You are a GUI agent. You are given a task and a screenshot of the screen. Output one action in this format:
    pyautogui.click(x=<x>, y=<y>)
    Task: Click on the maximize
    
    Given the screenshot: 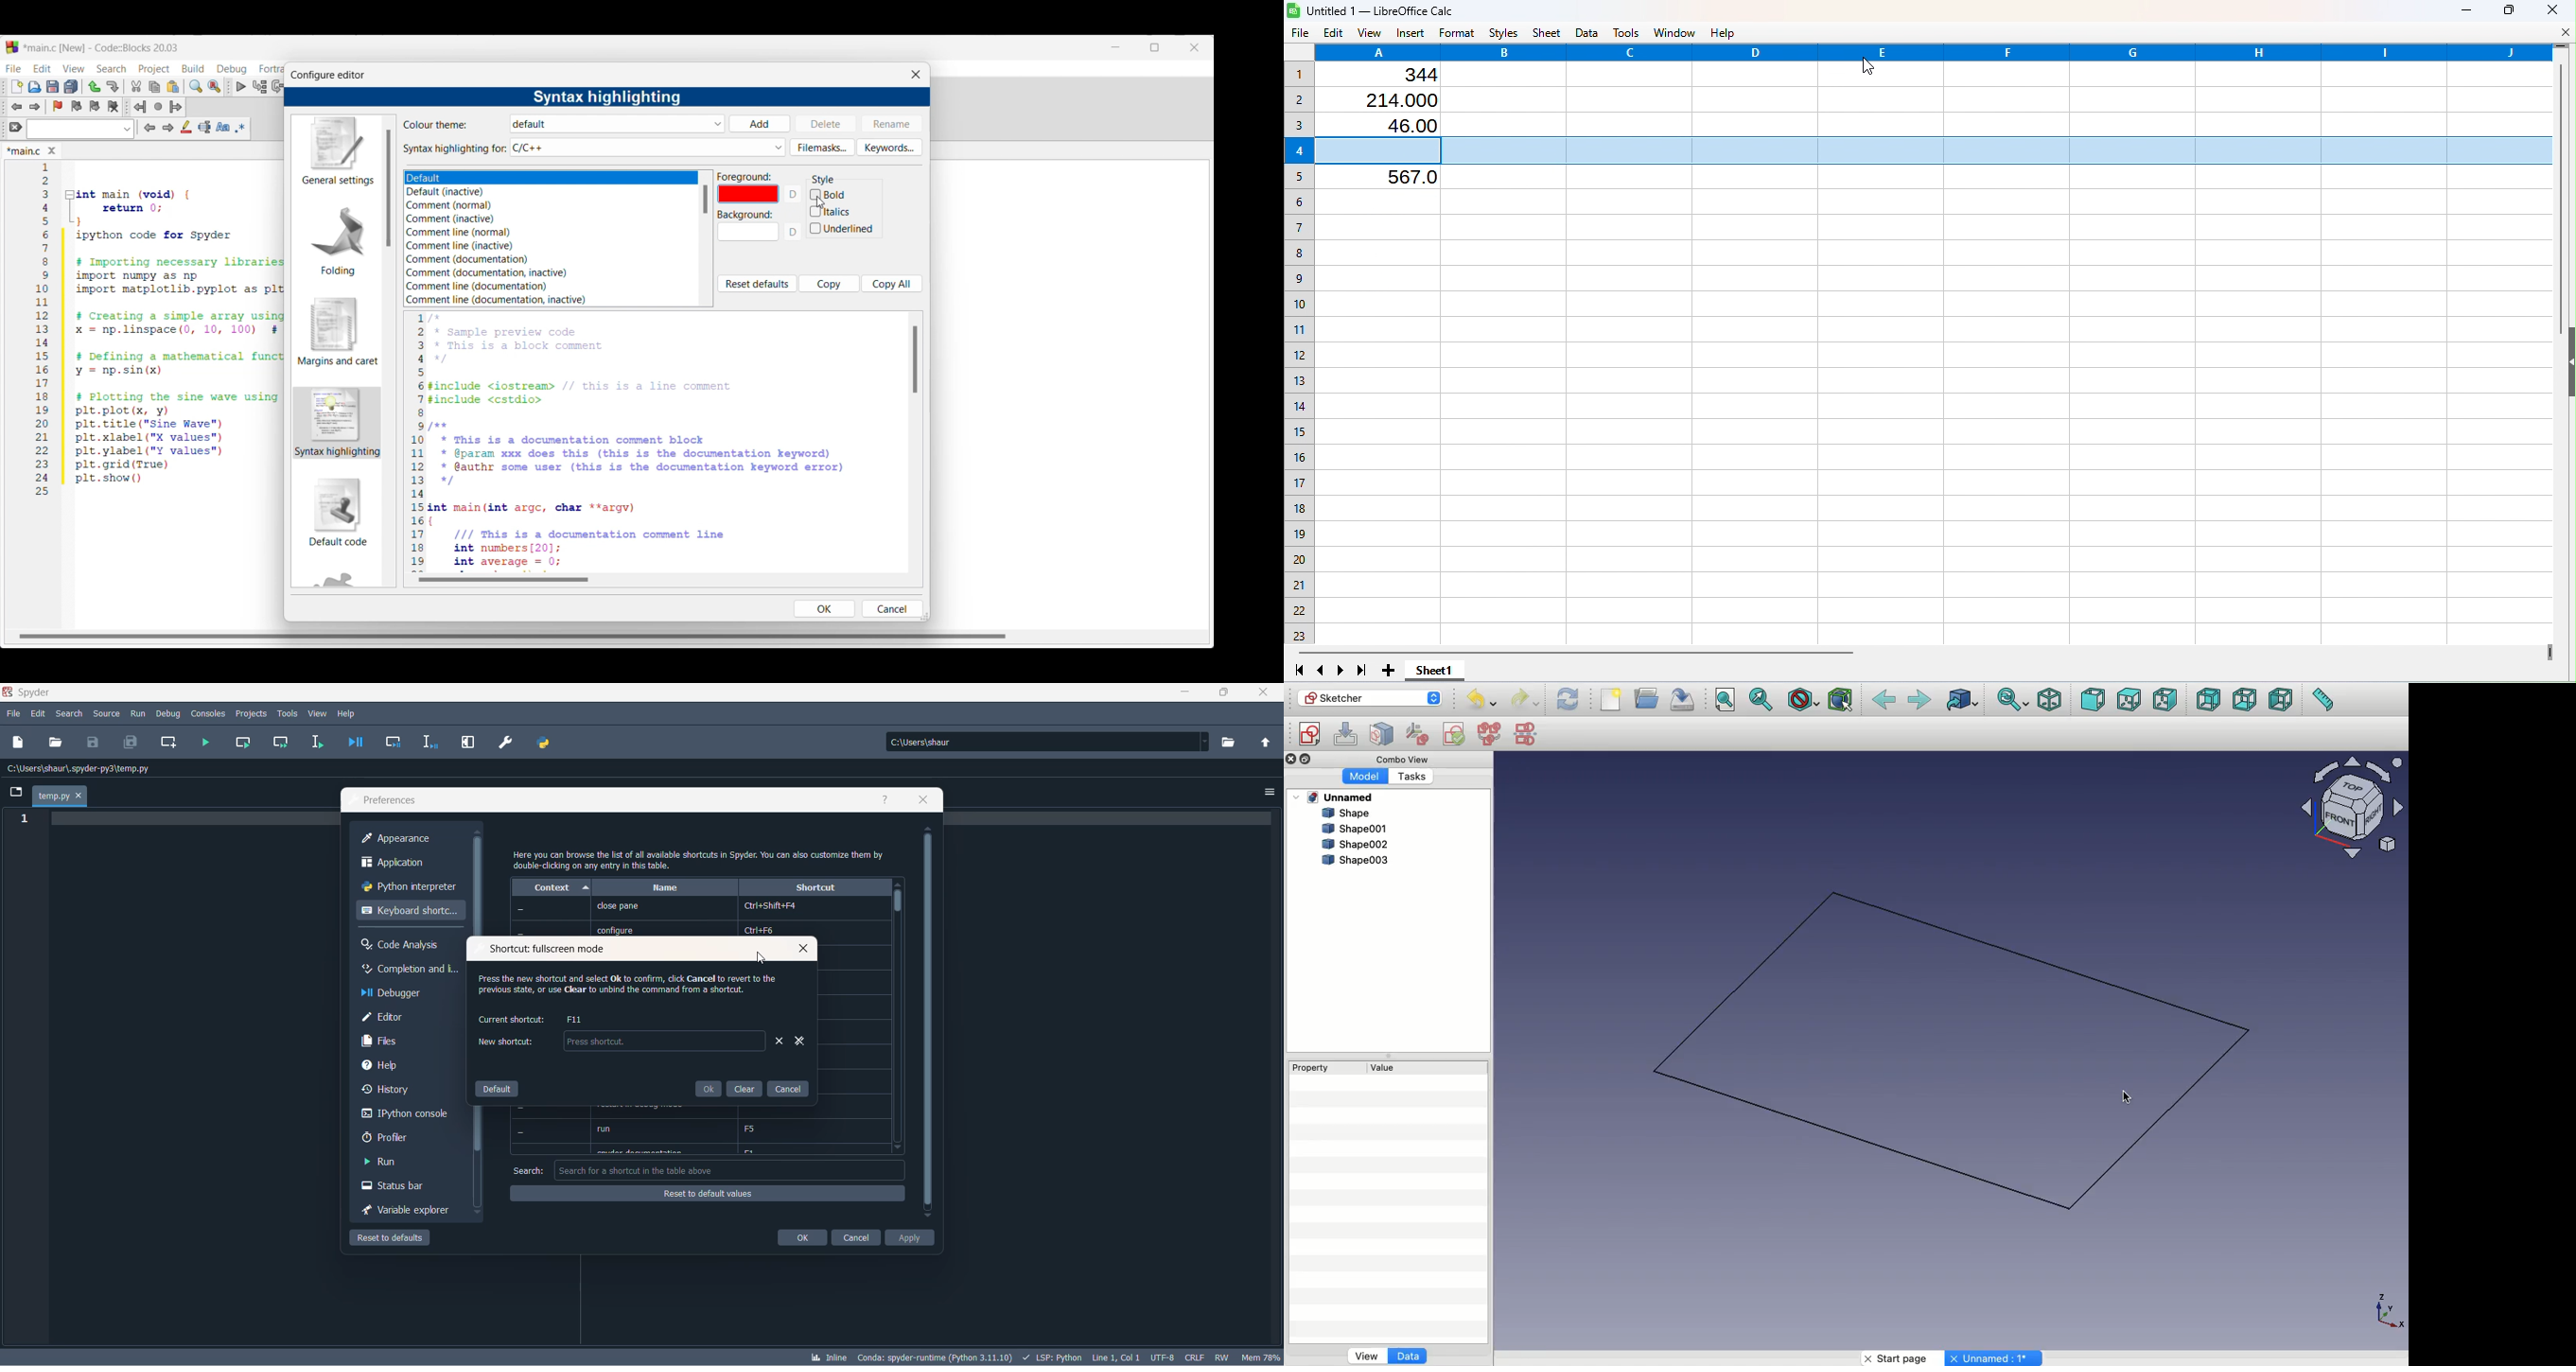 What is the action you would take?
    pyautogui.click(x=1225, y=693)
    